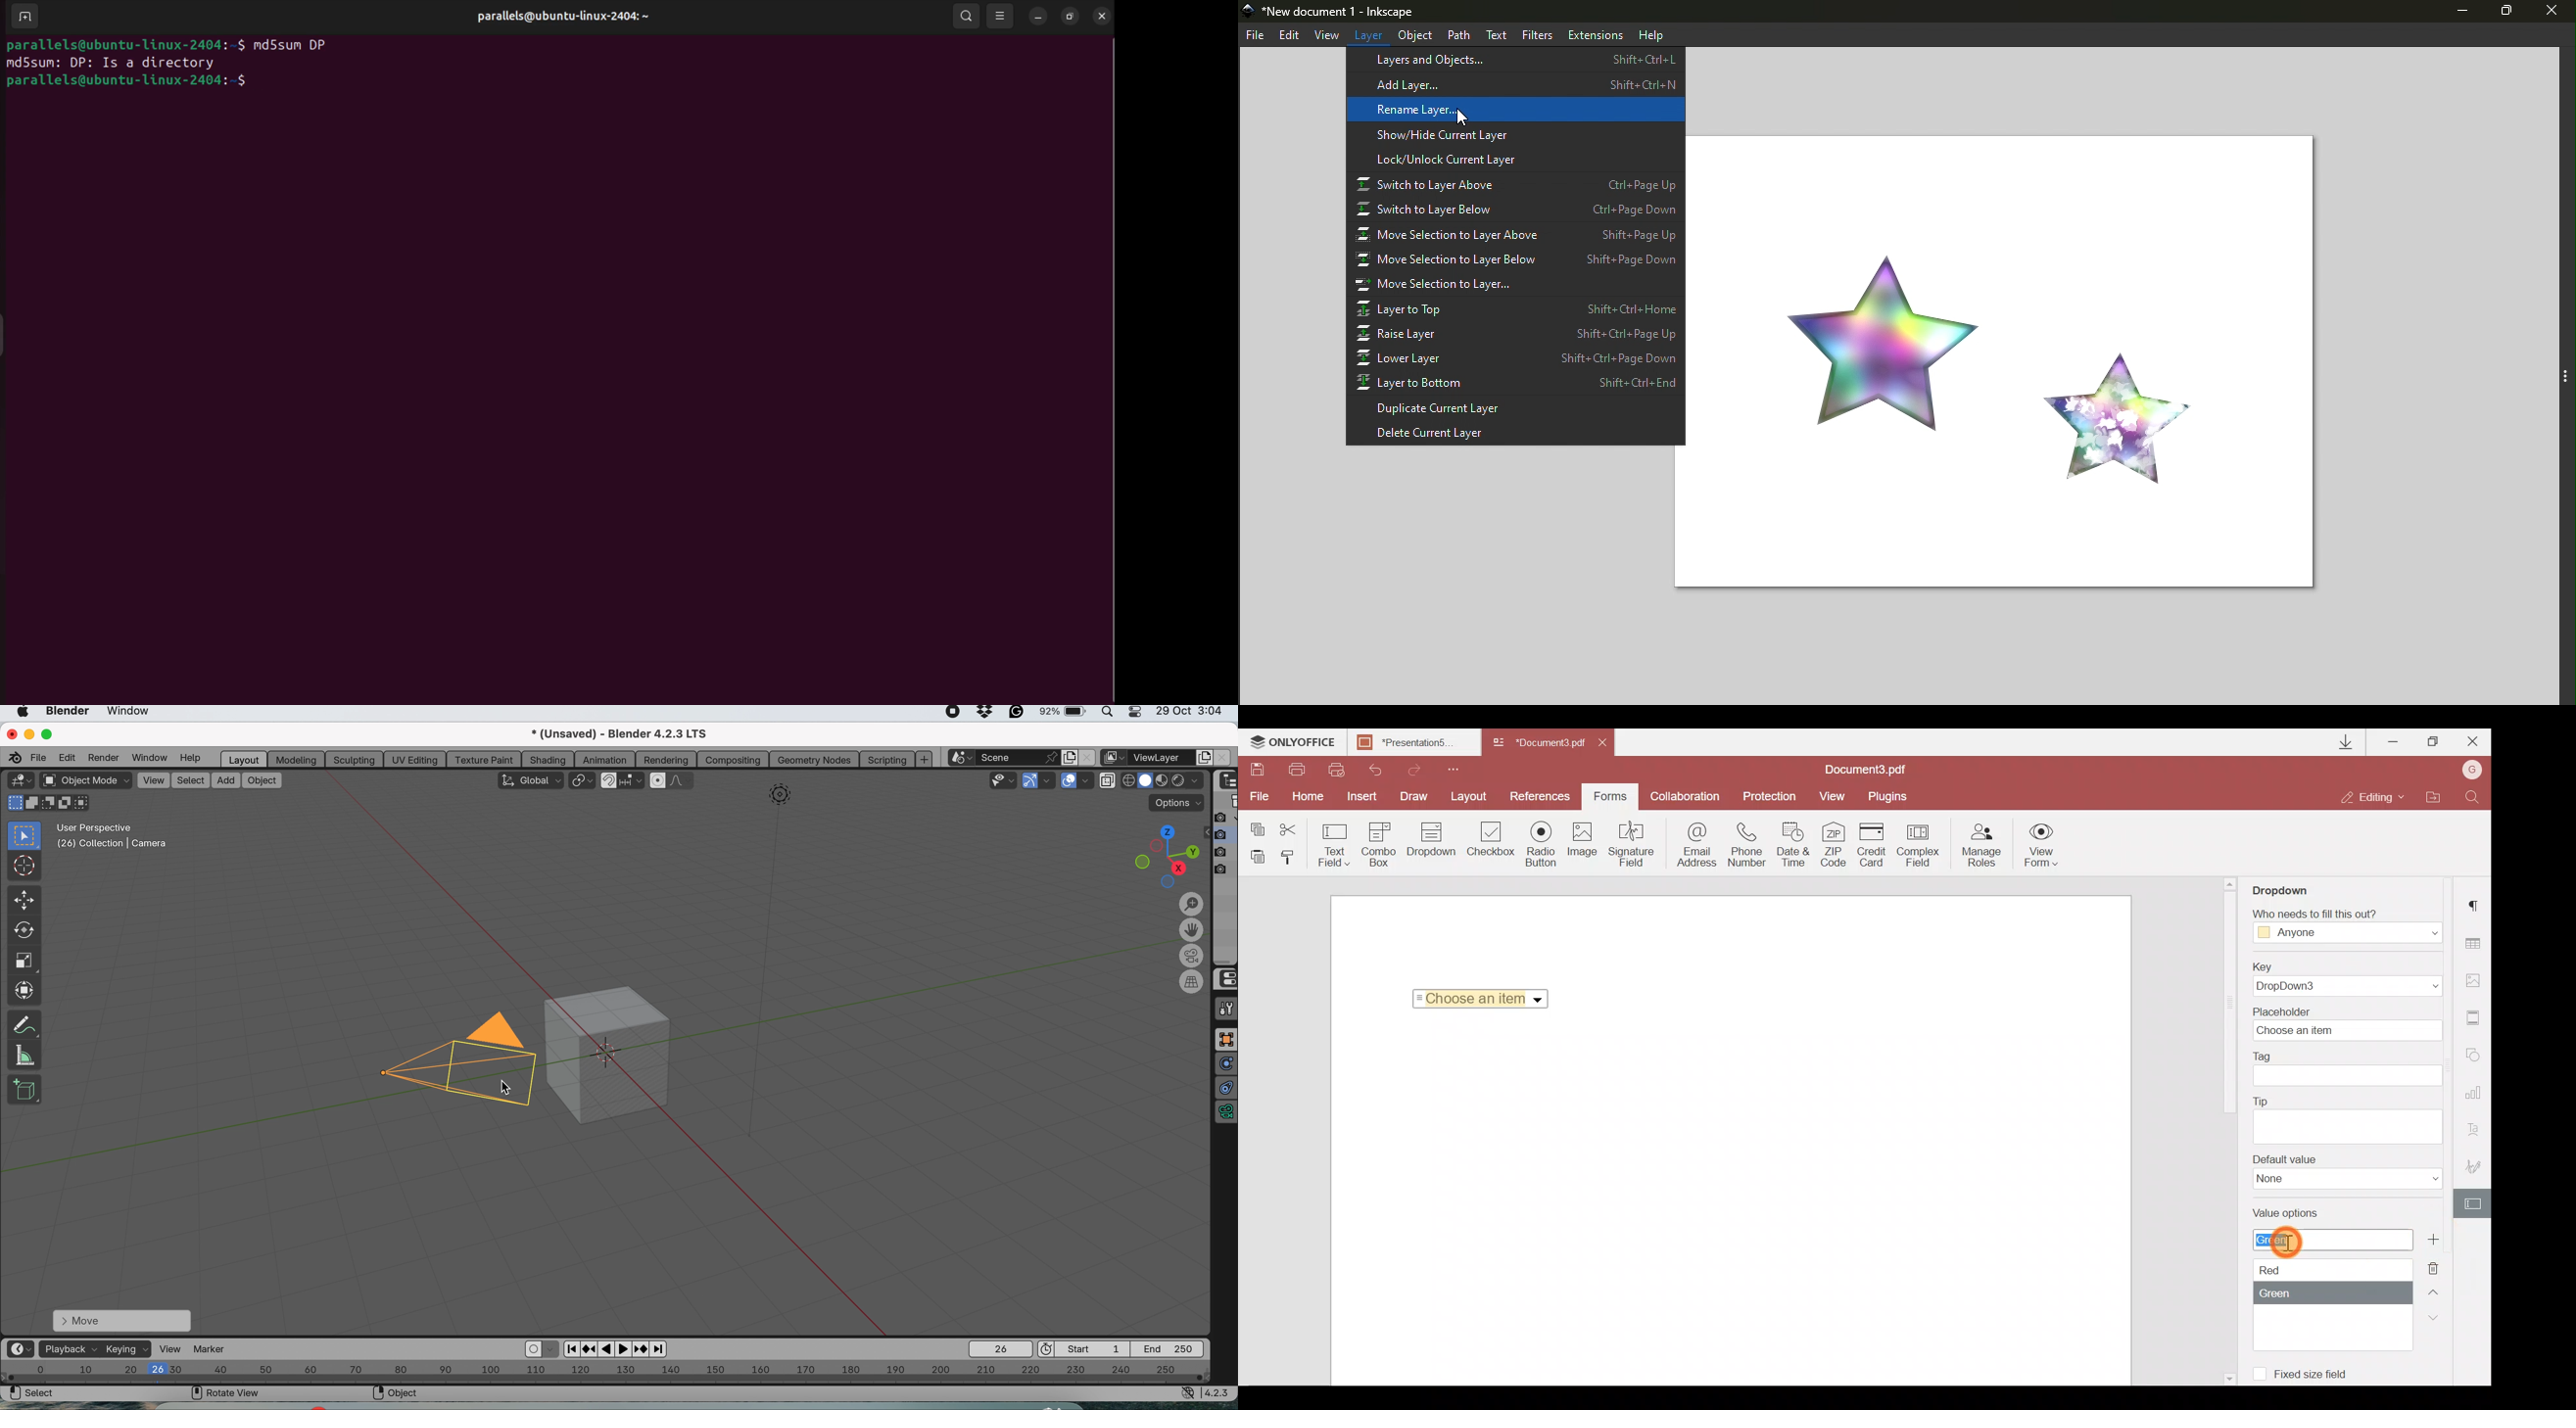 The height and width of the screenshot is (1428, 2576). I want to click on transformation orientation, so click(529, 779).